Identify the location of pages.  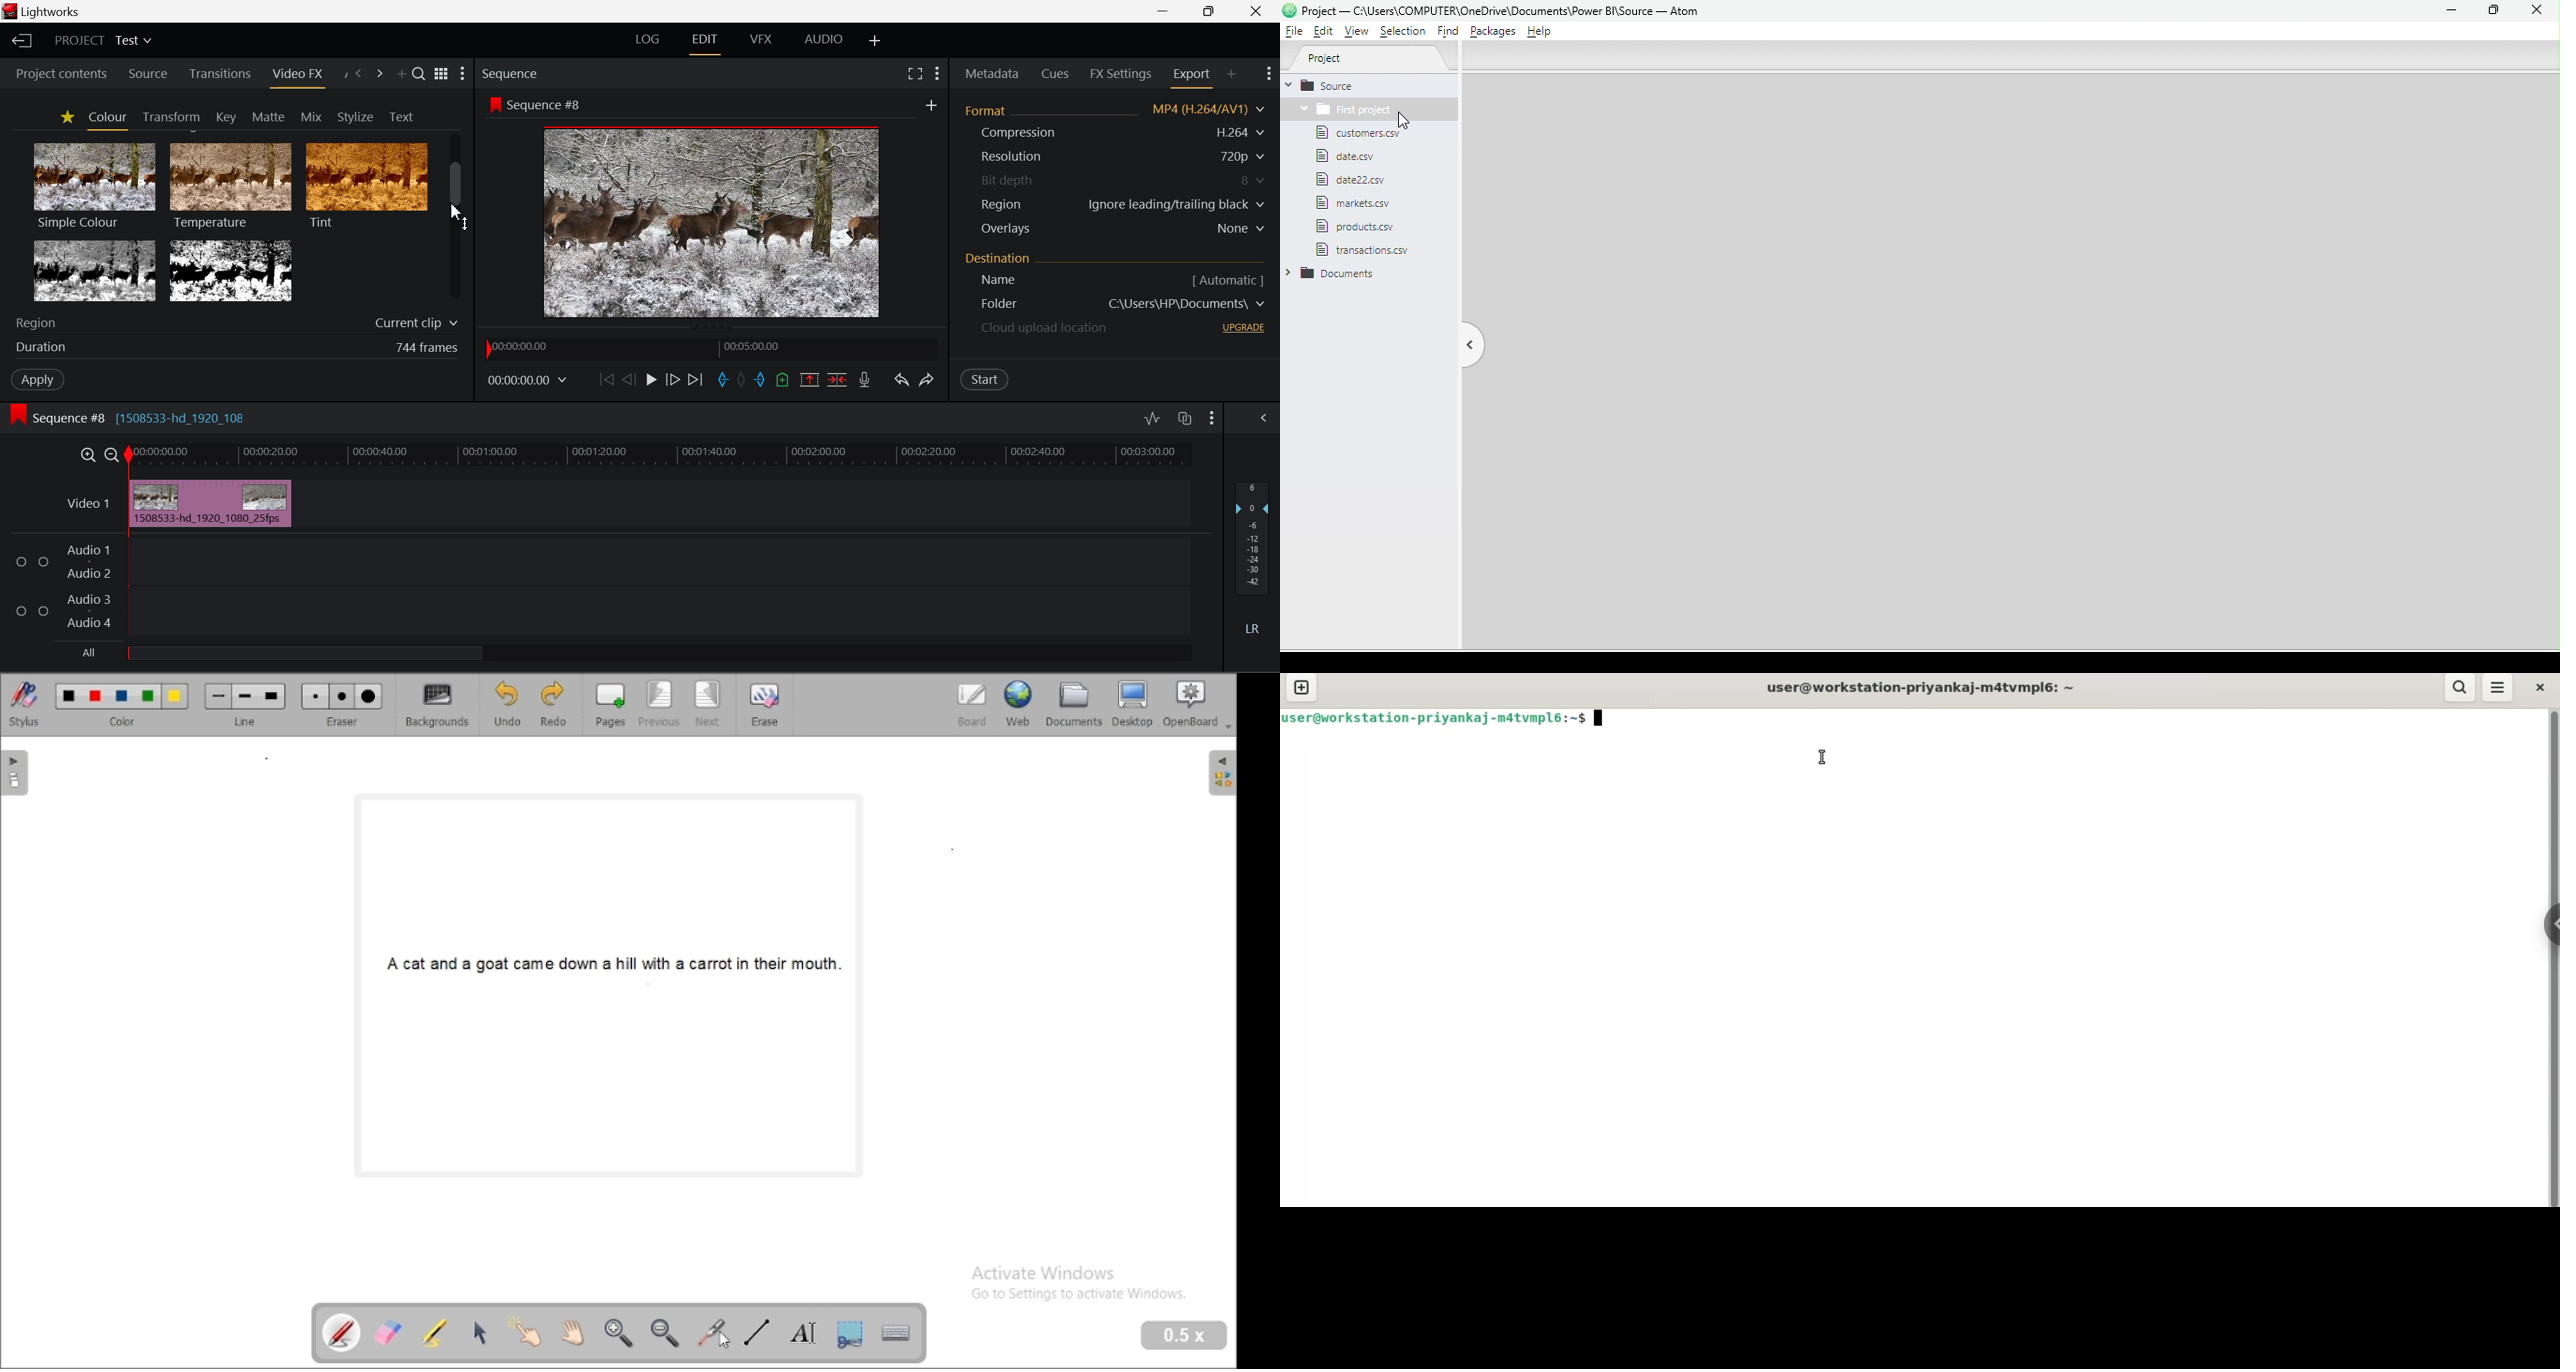
(610, 705).